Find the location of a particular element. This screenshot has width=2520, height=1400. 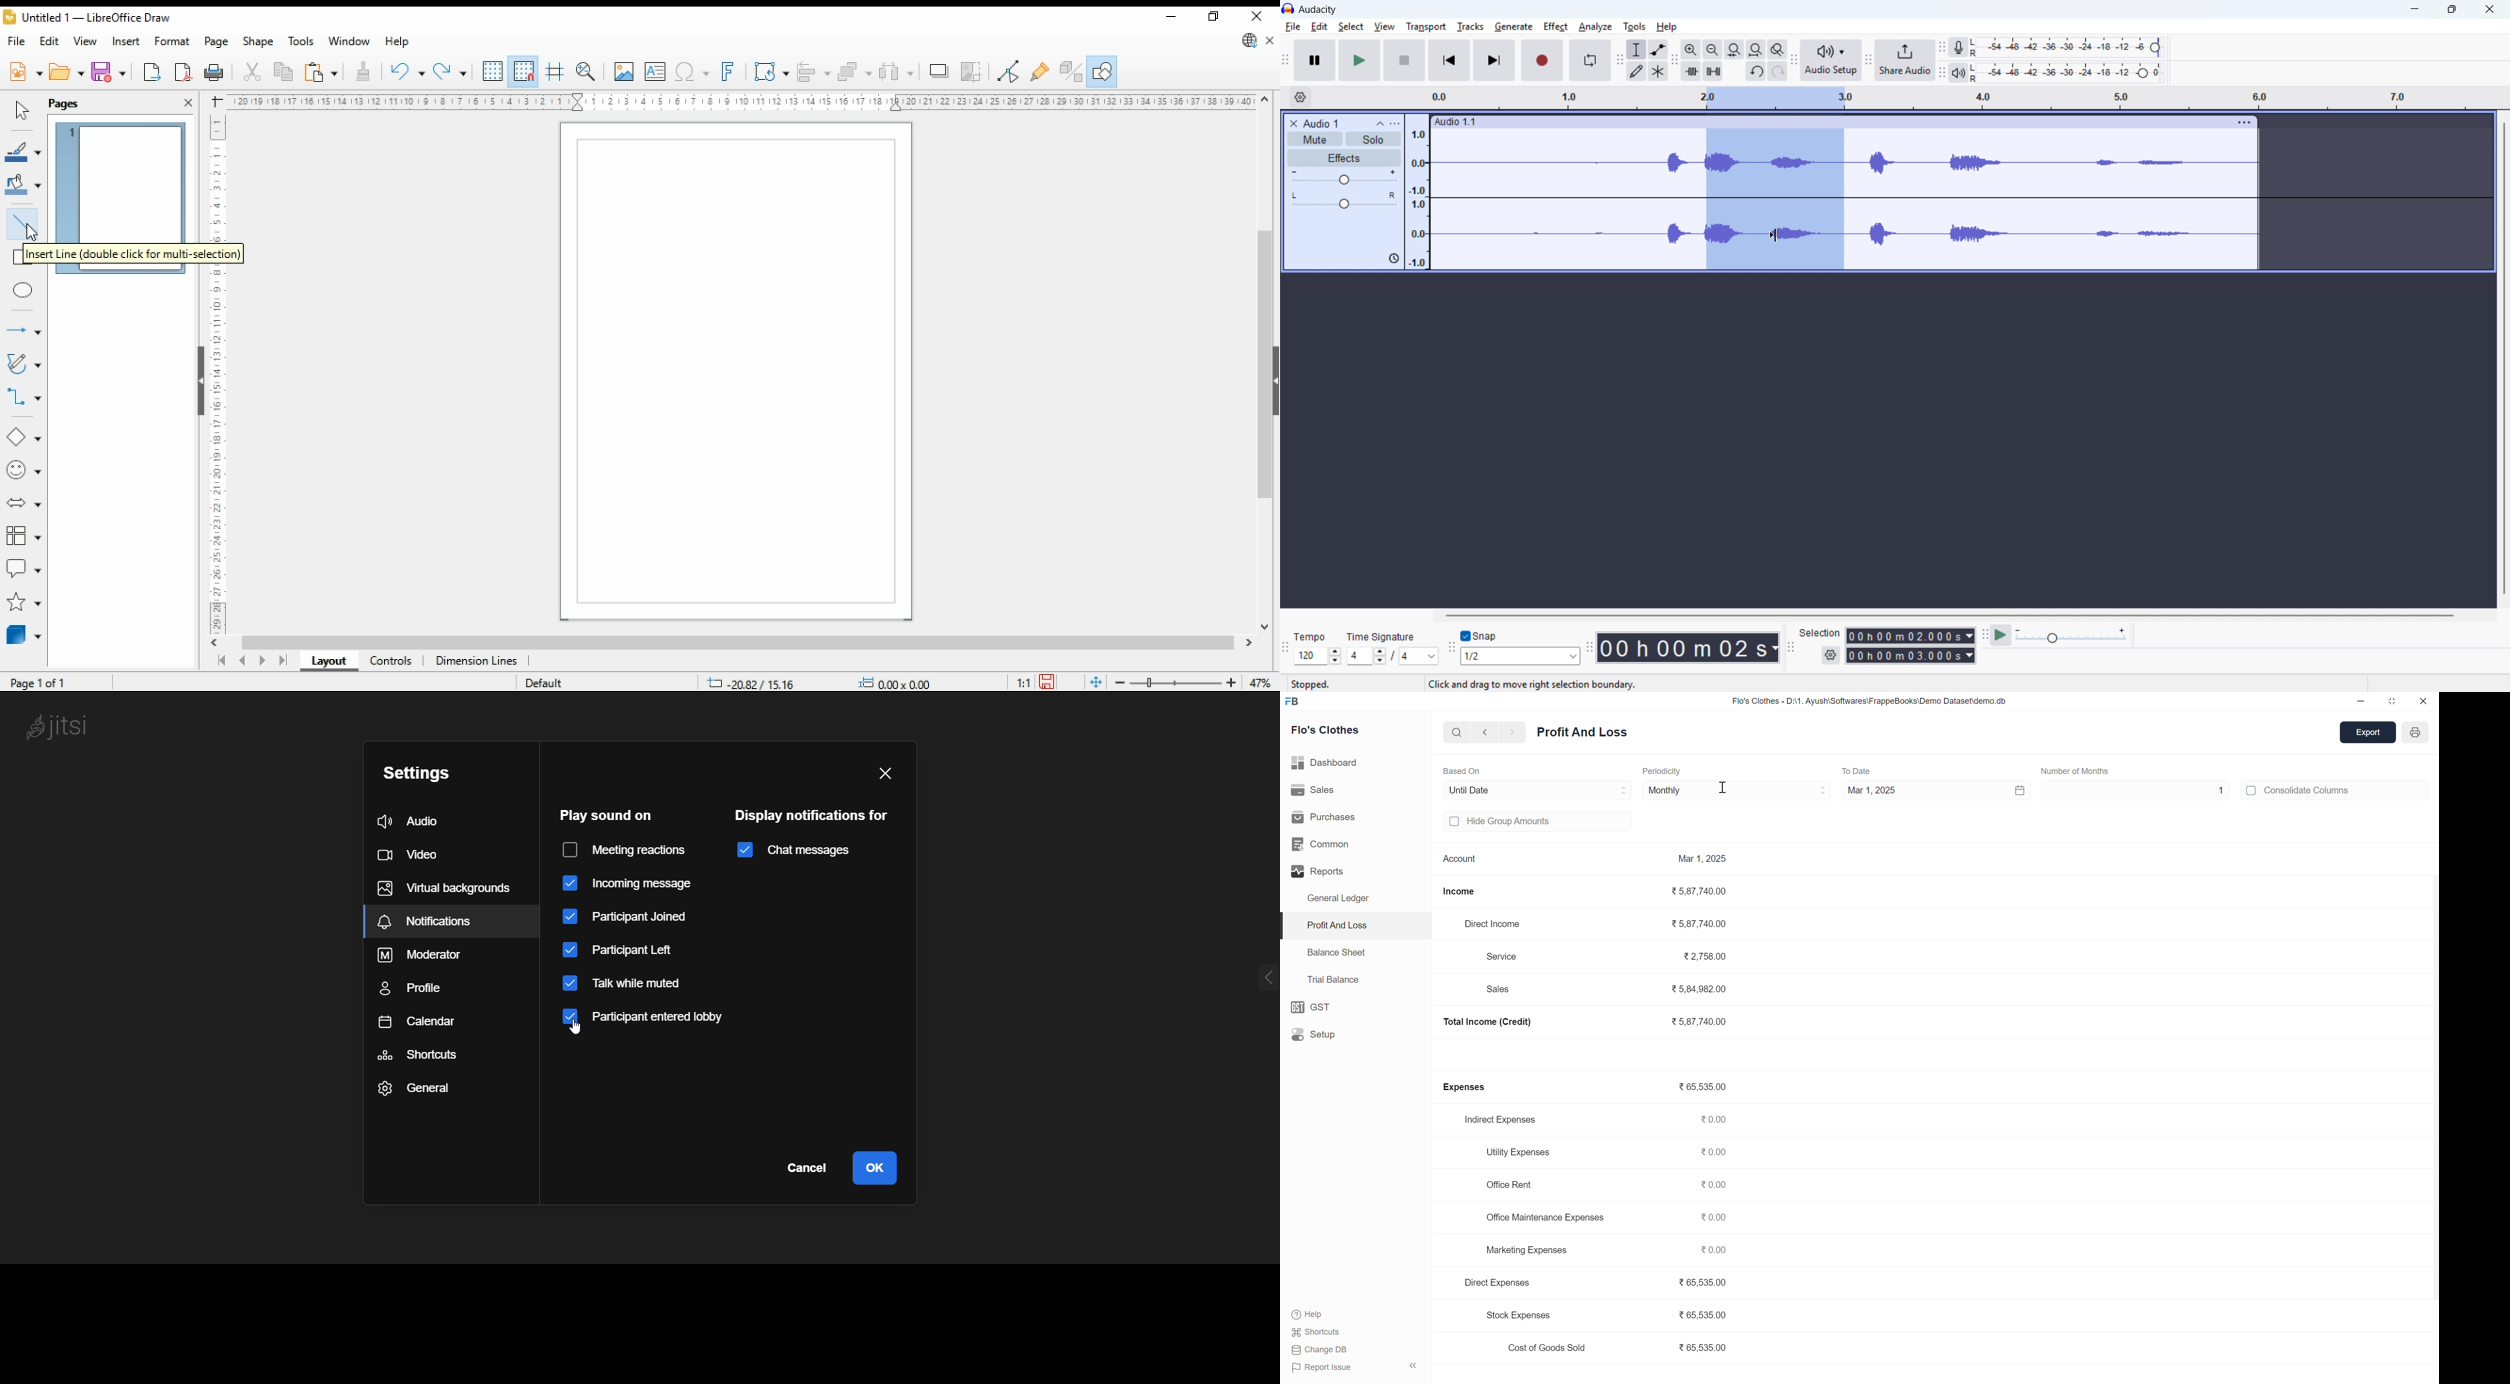

GST is located at coordinates (1319, 1005).